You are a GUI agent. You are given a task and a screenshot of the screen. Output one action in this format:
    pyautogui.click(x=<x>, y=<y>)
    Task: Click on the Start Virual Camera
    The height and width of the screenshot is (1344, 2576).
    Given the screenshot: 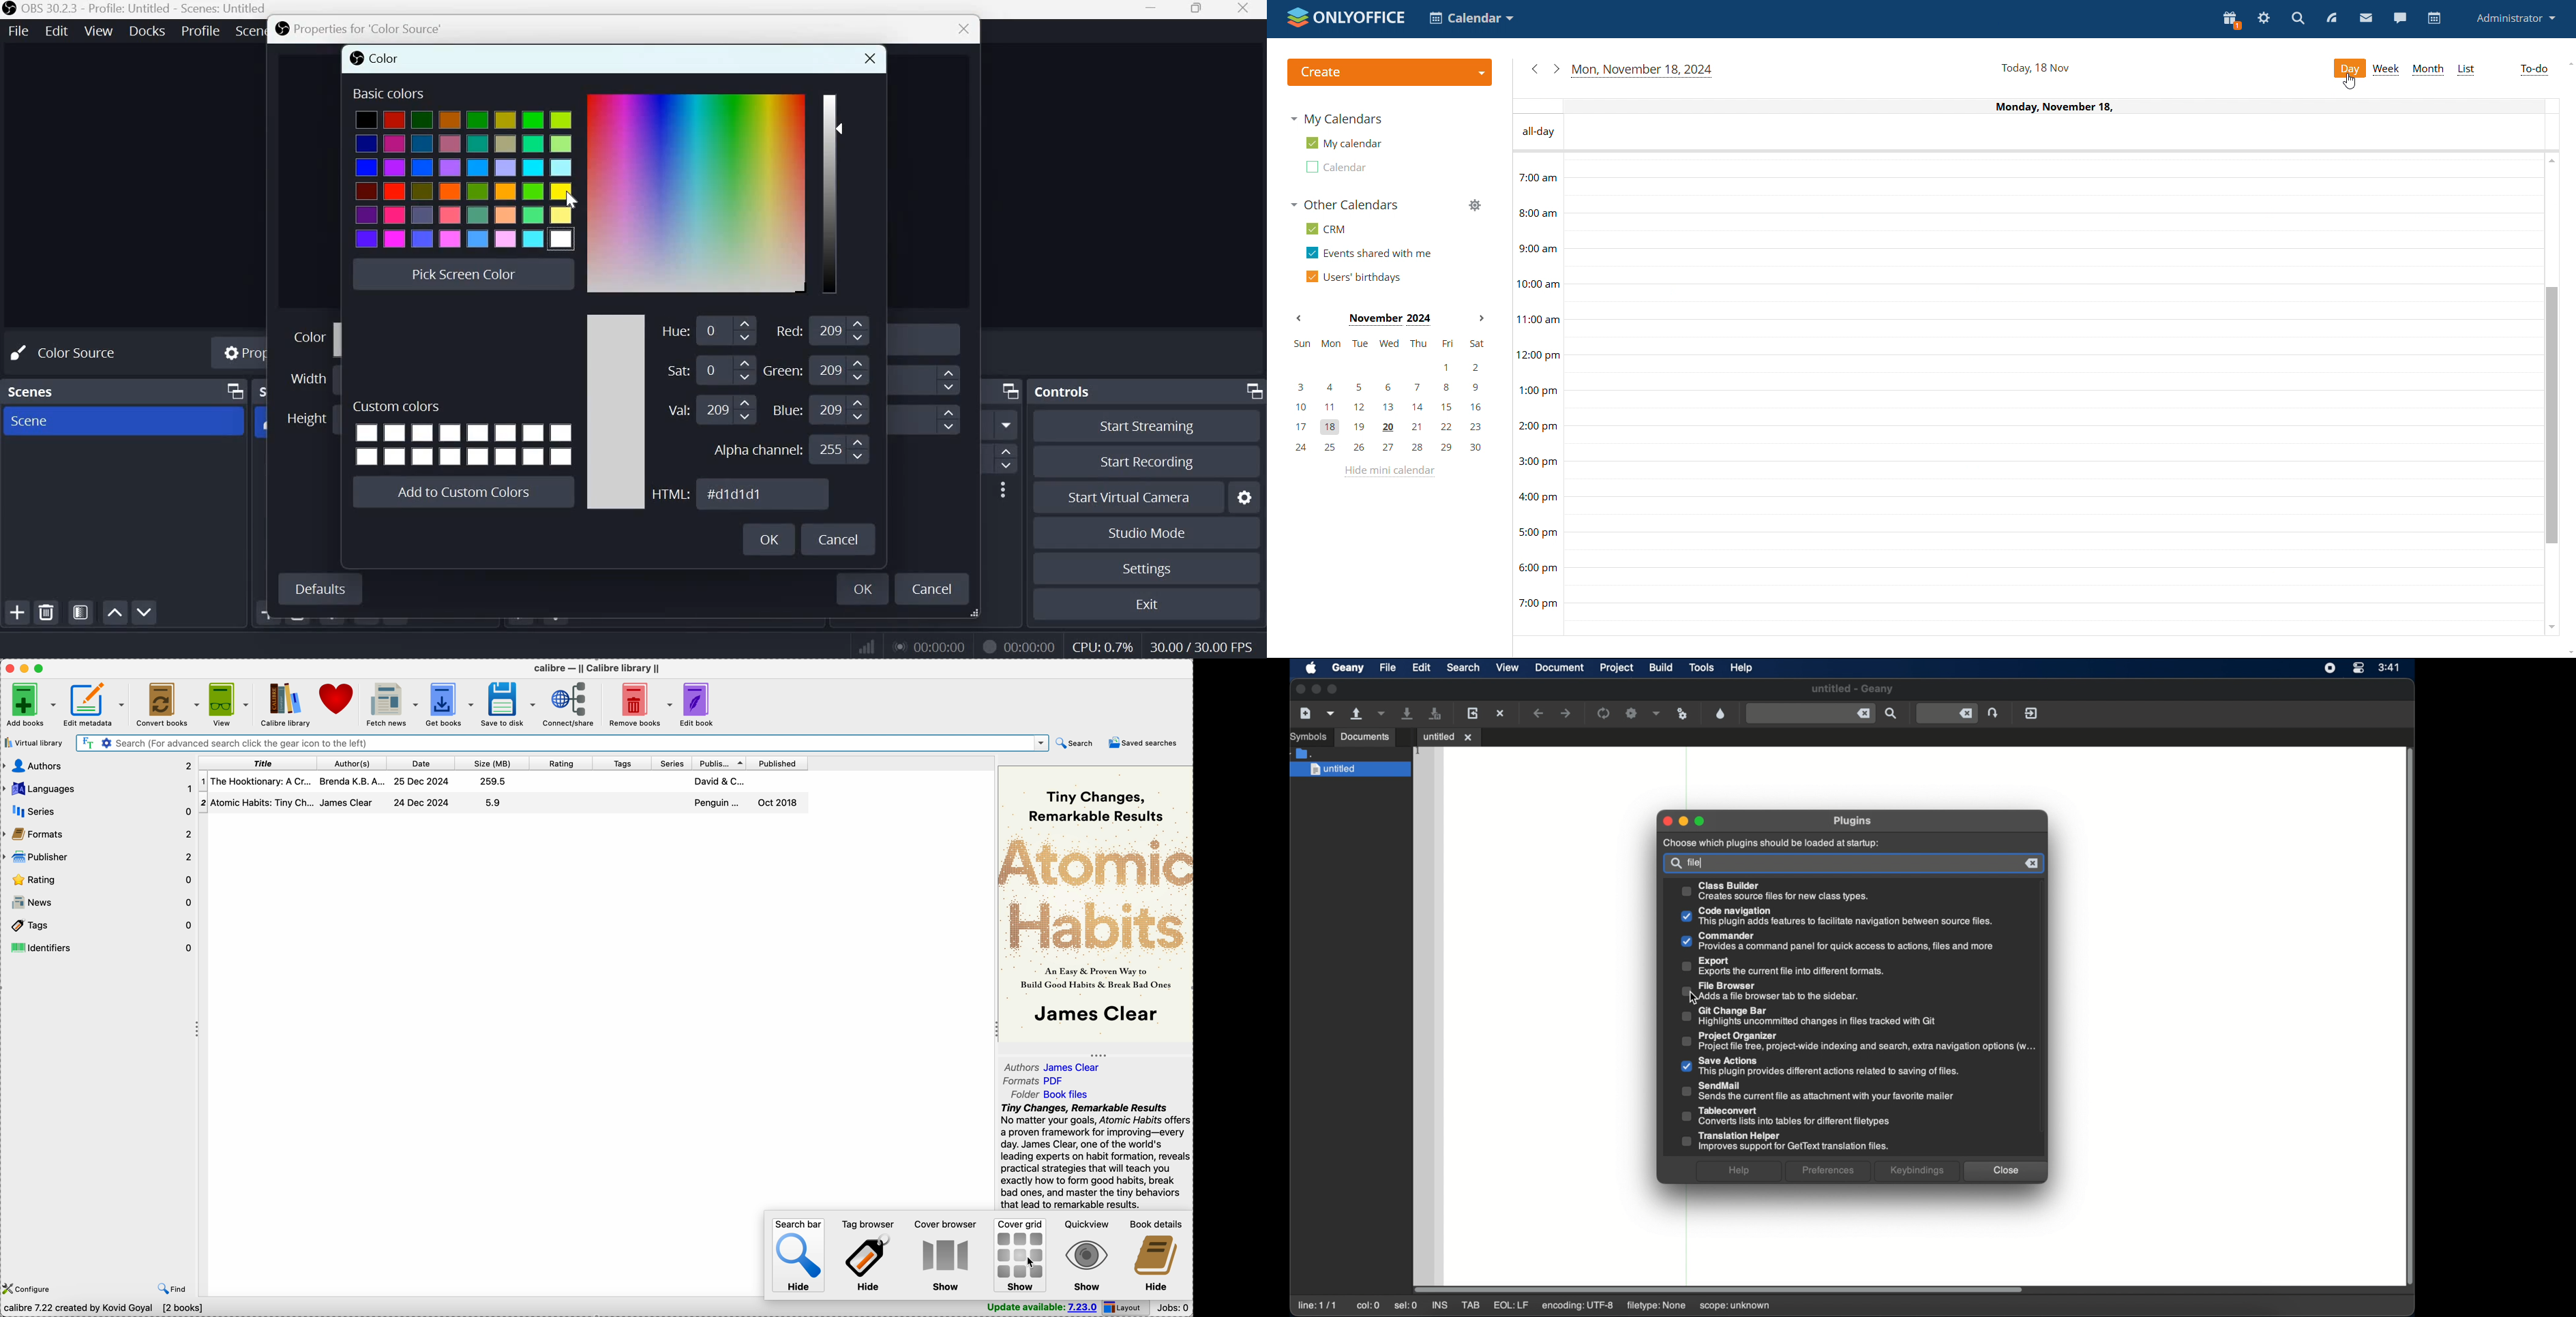 What is the action you would take?
    pyautogui.click(x=1129, y=498)
    